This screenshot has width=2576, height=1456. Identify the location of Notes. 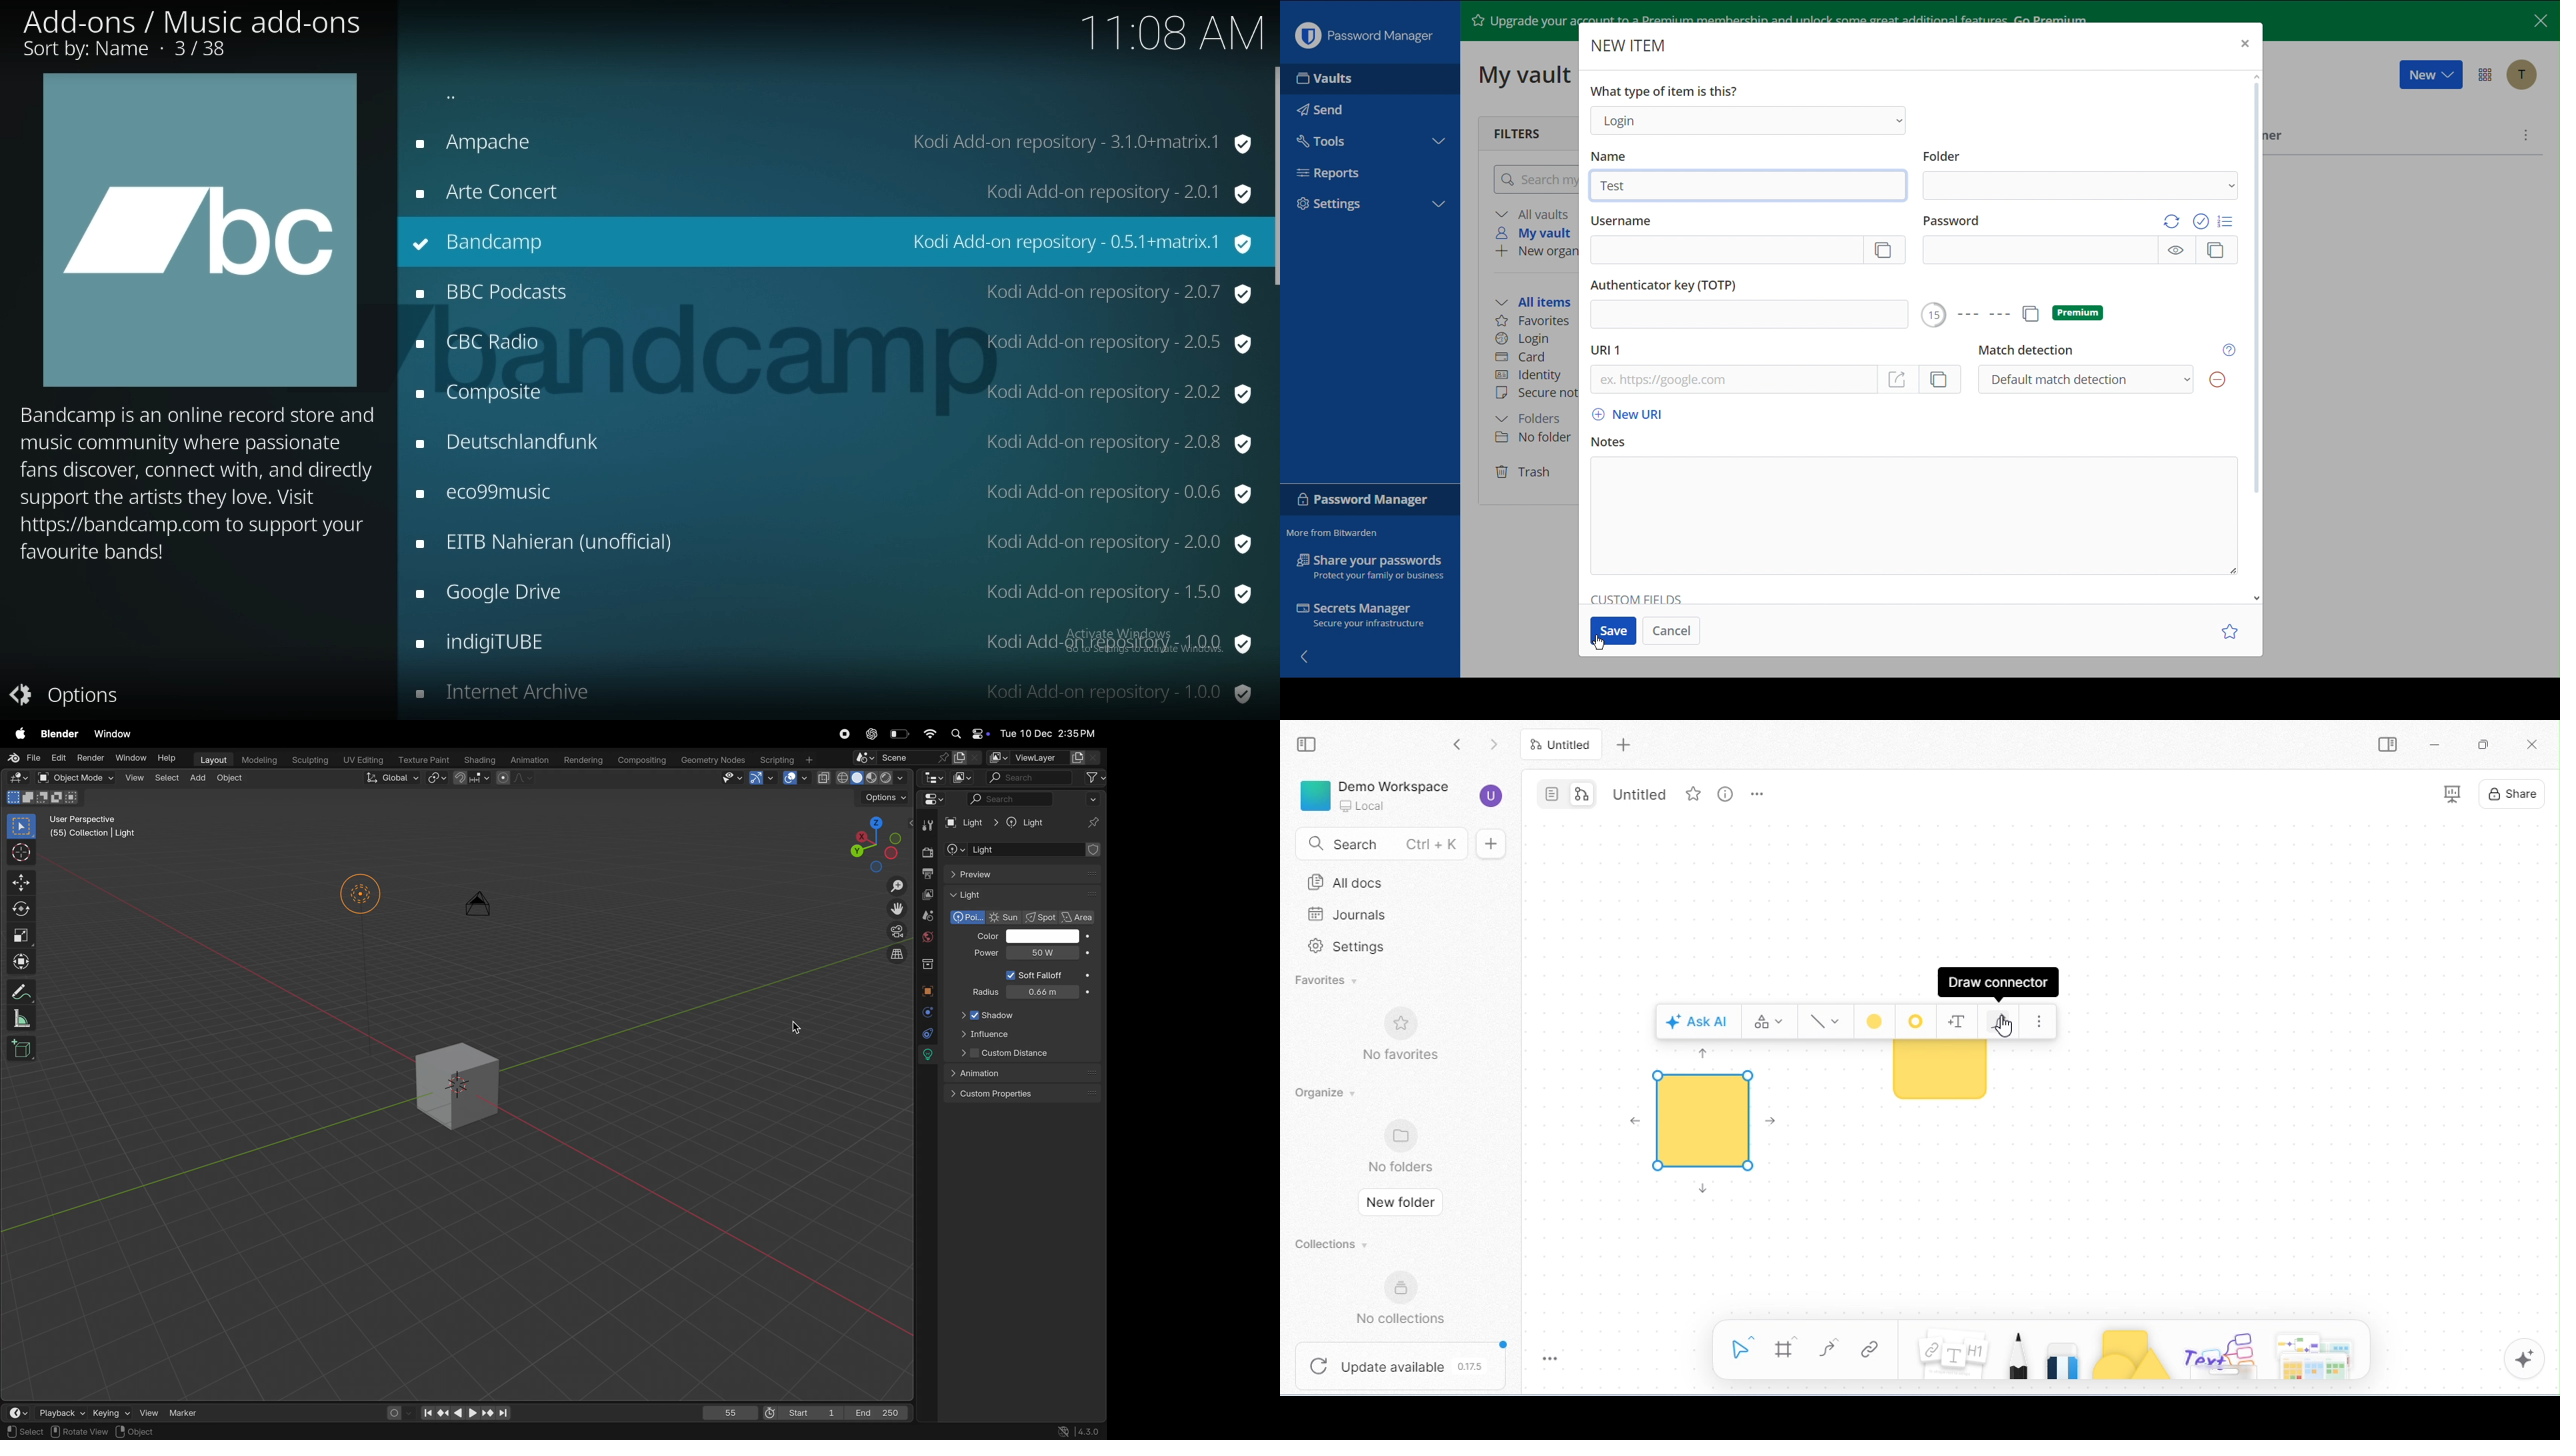
(1917, 510).